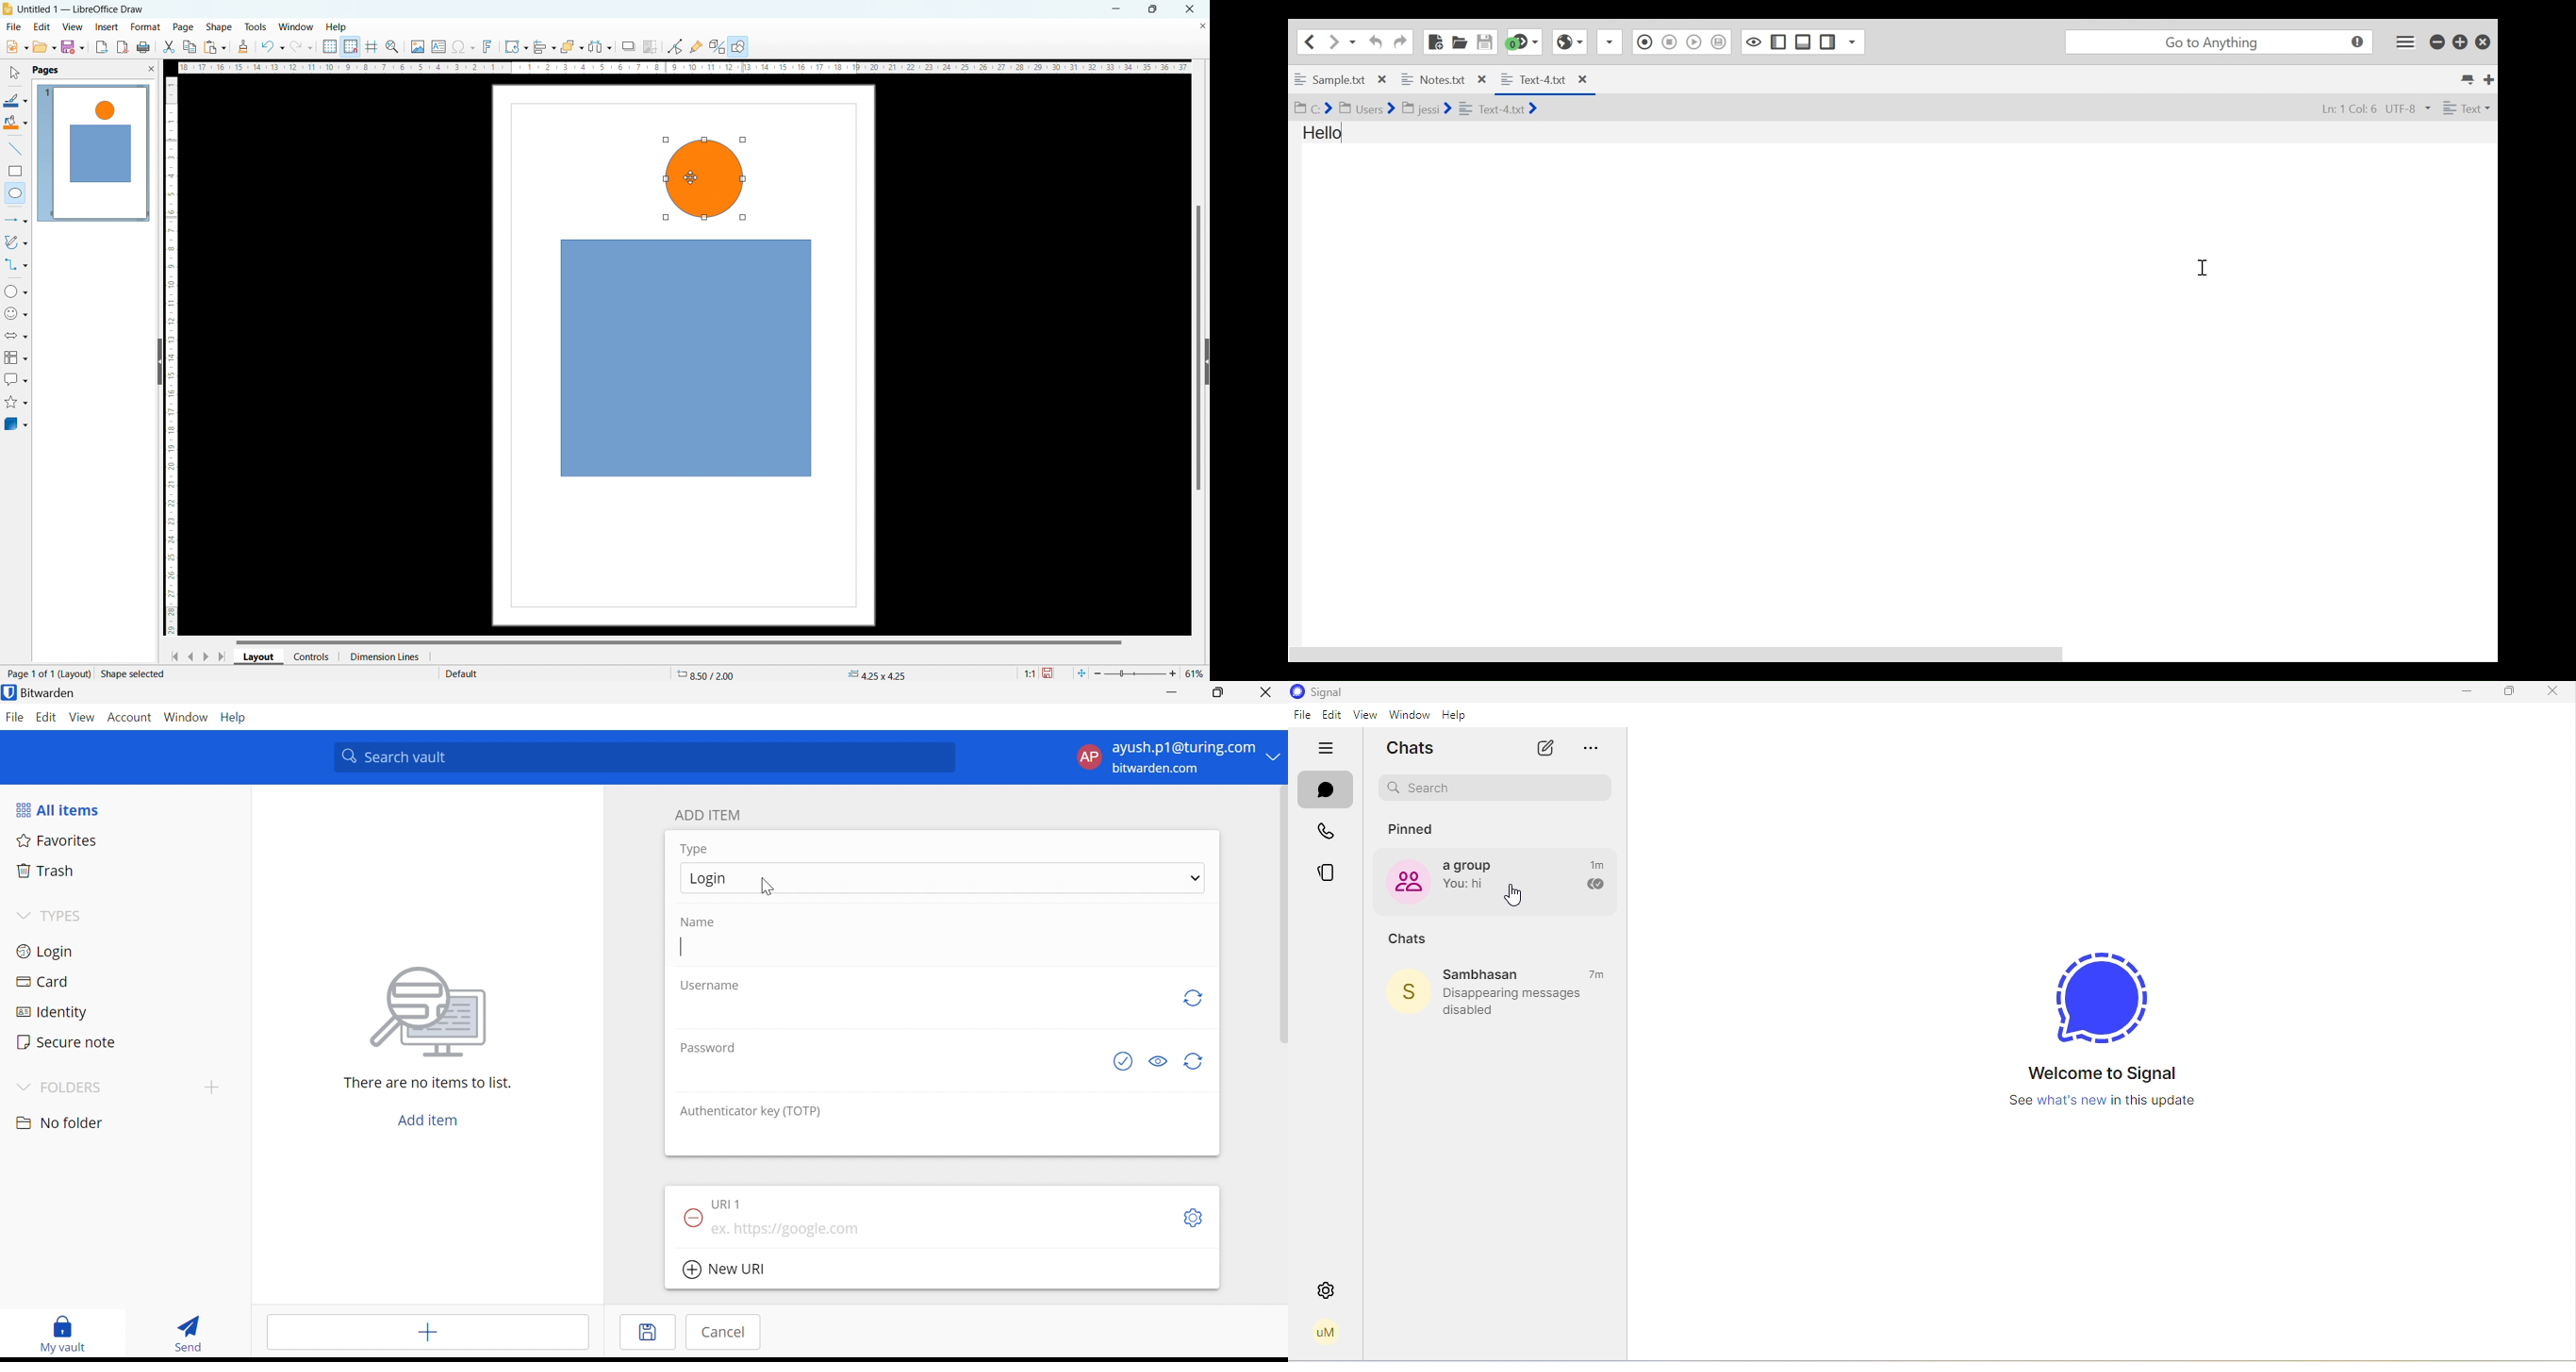  What do you see at coordinates (1206, 362) in the screenshot?
I see `expand pane` at bounding box center [1206, 362].